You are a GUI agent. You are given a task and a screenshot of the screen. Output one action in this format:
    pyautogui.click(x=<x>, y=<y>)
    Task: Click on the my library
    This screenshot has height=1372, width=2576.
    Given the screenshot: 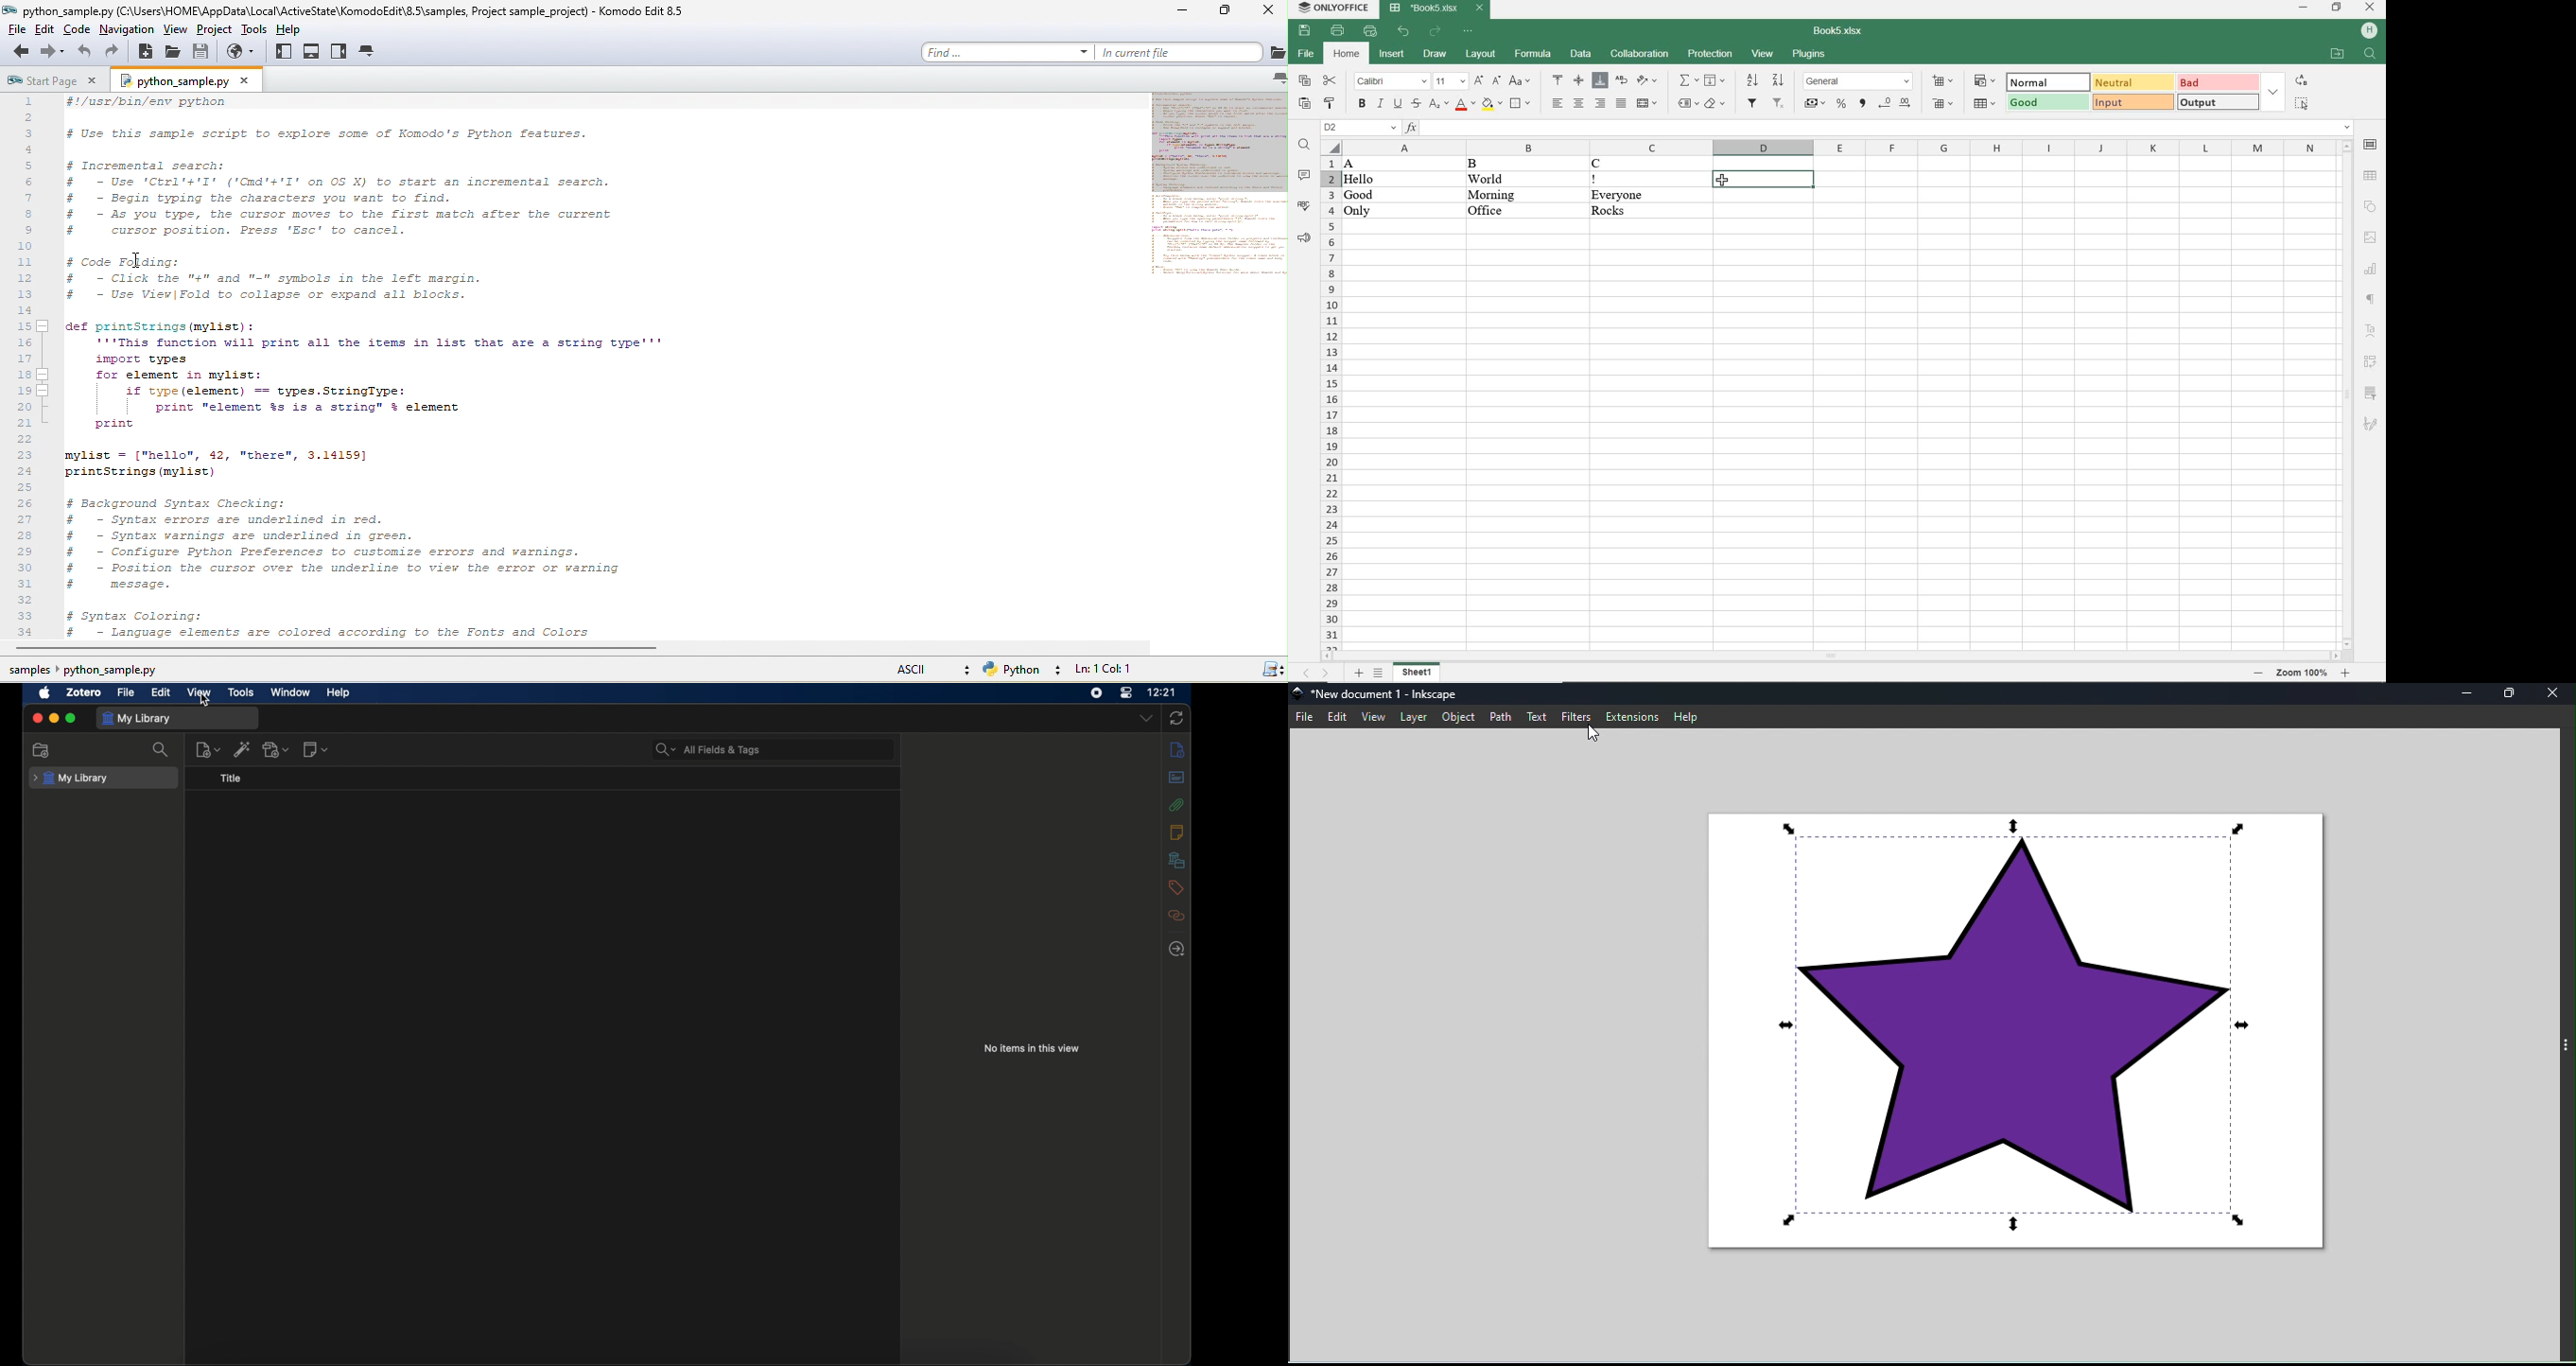 What is the action you would take?
    pyautogui.click(x=137, y=718)
    